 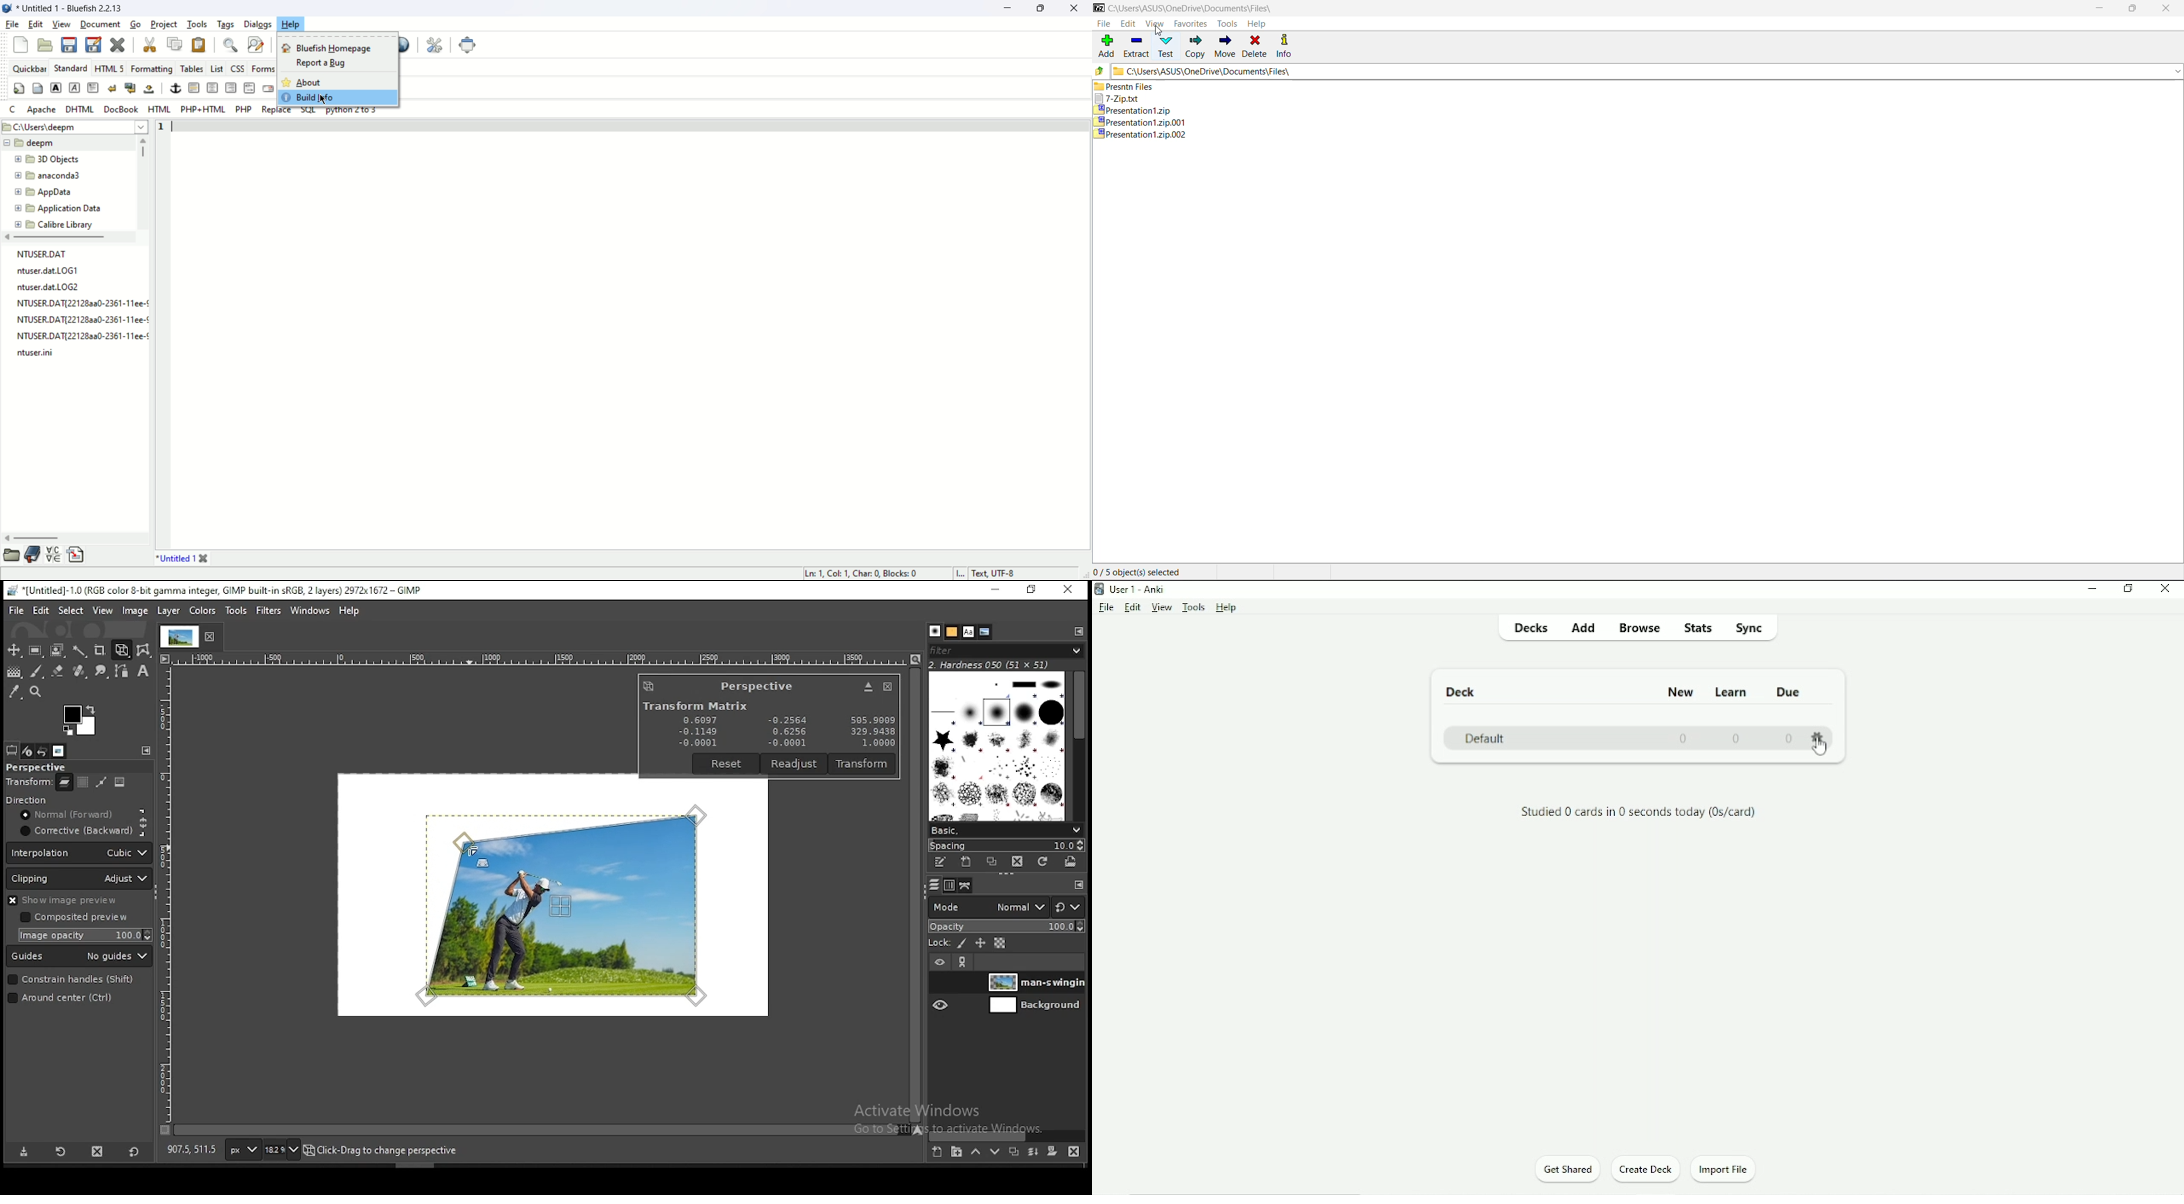 I want to click on units, so click(x=242, y=1150).